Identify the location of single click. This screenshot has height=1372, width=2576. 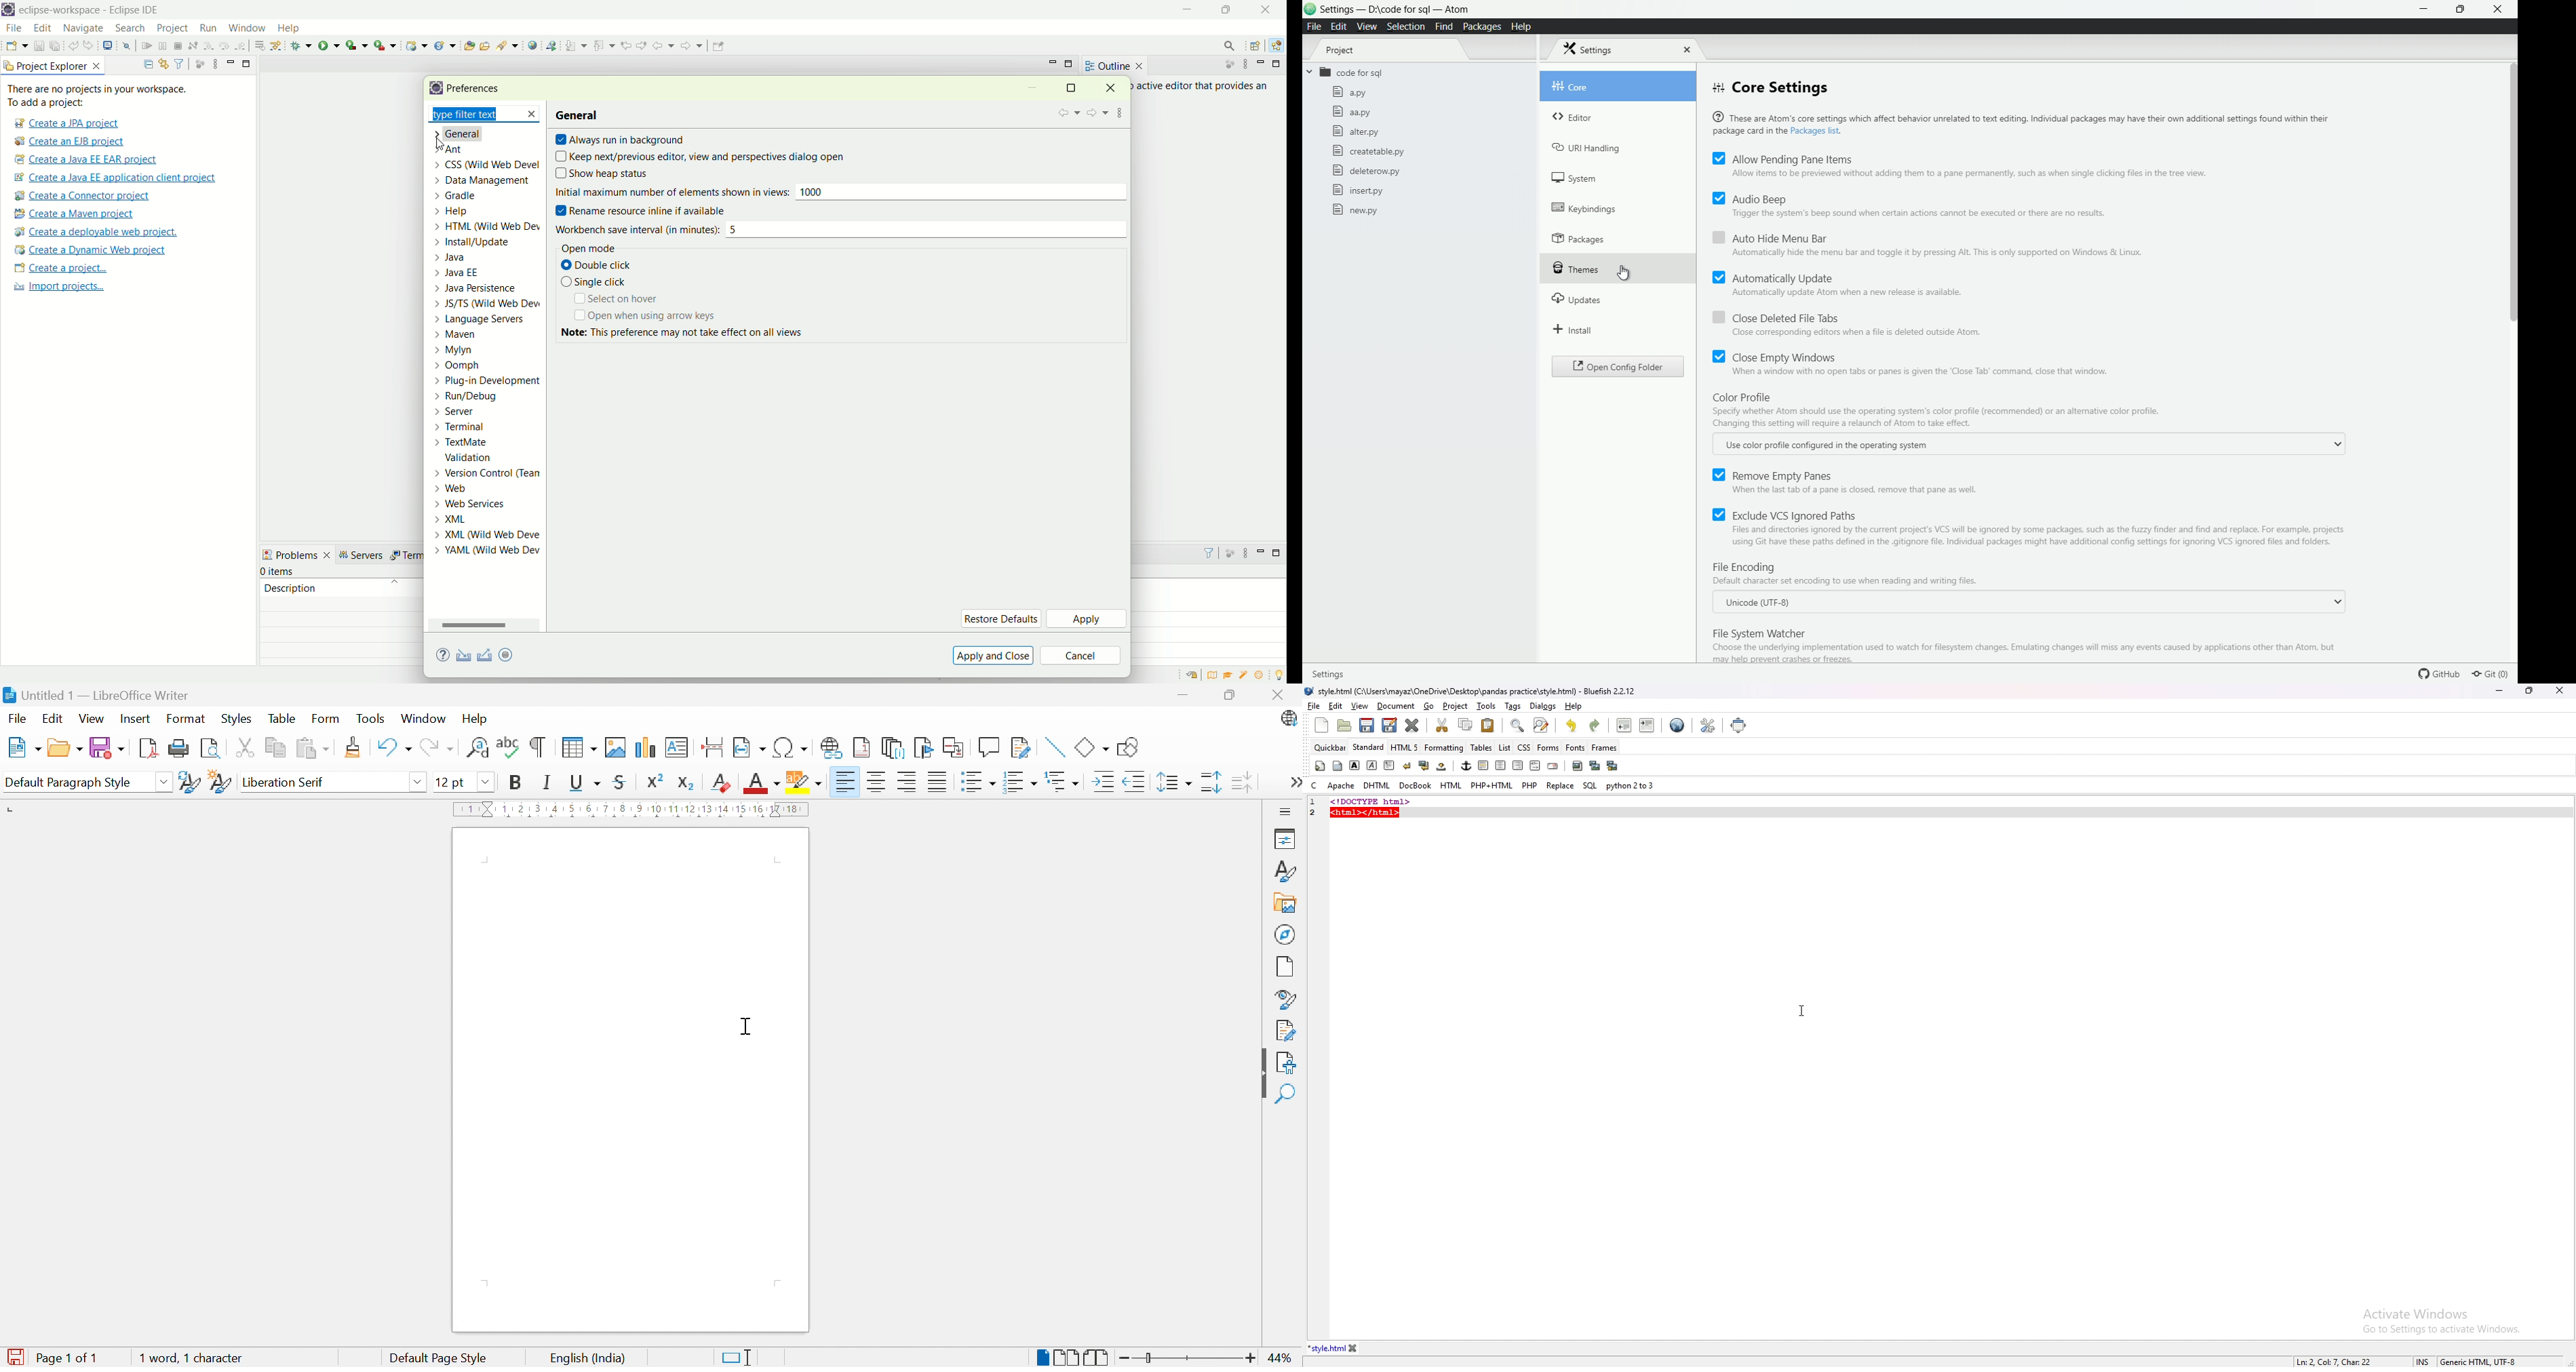
(594, 281).